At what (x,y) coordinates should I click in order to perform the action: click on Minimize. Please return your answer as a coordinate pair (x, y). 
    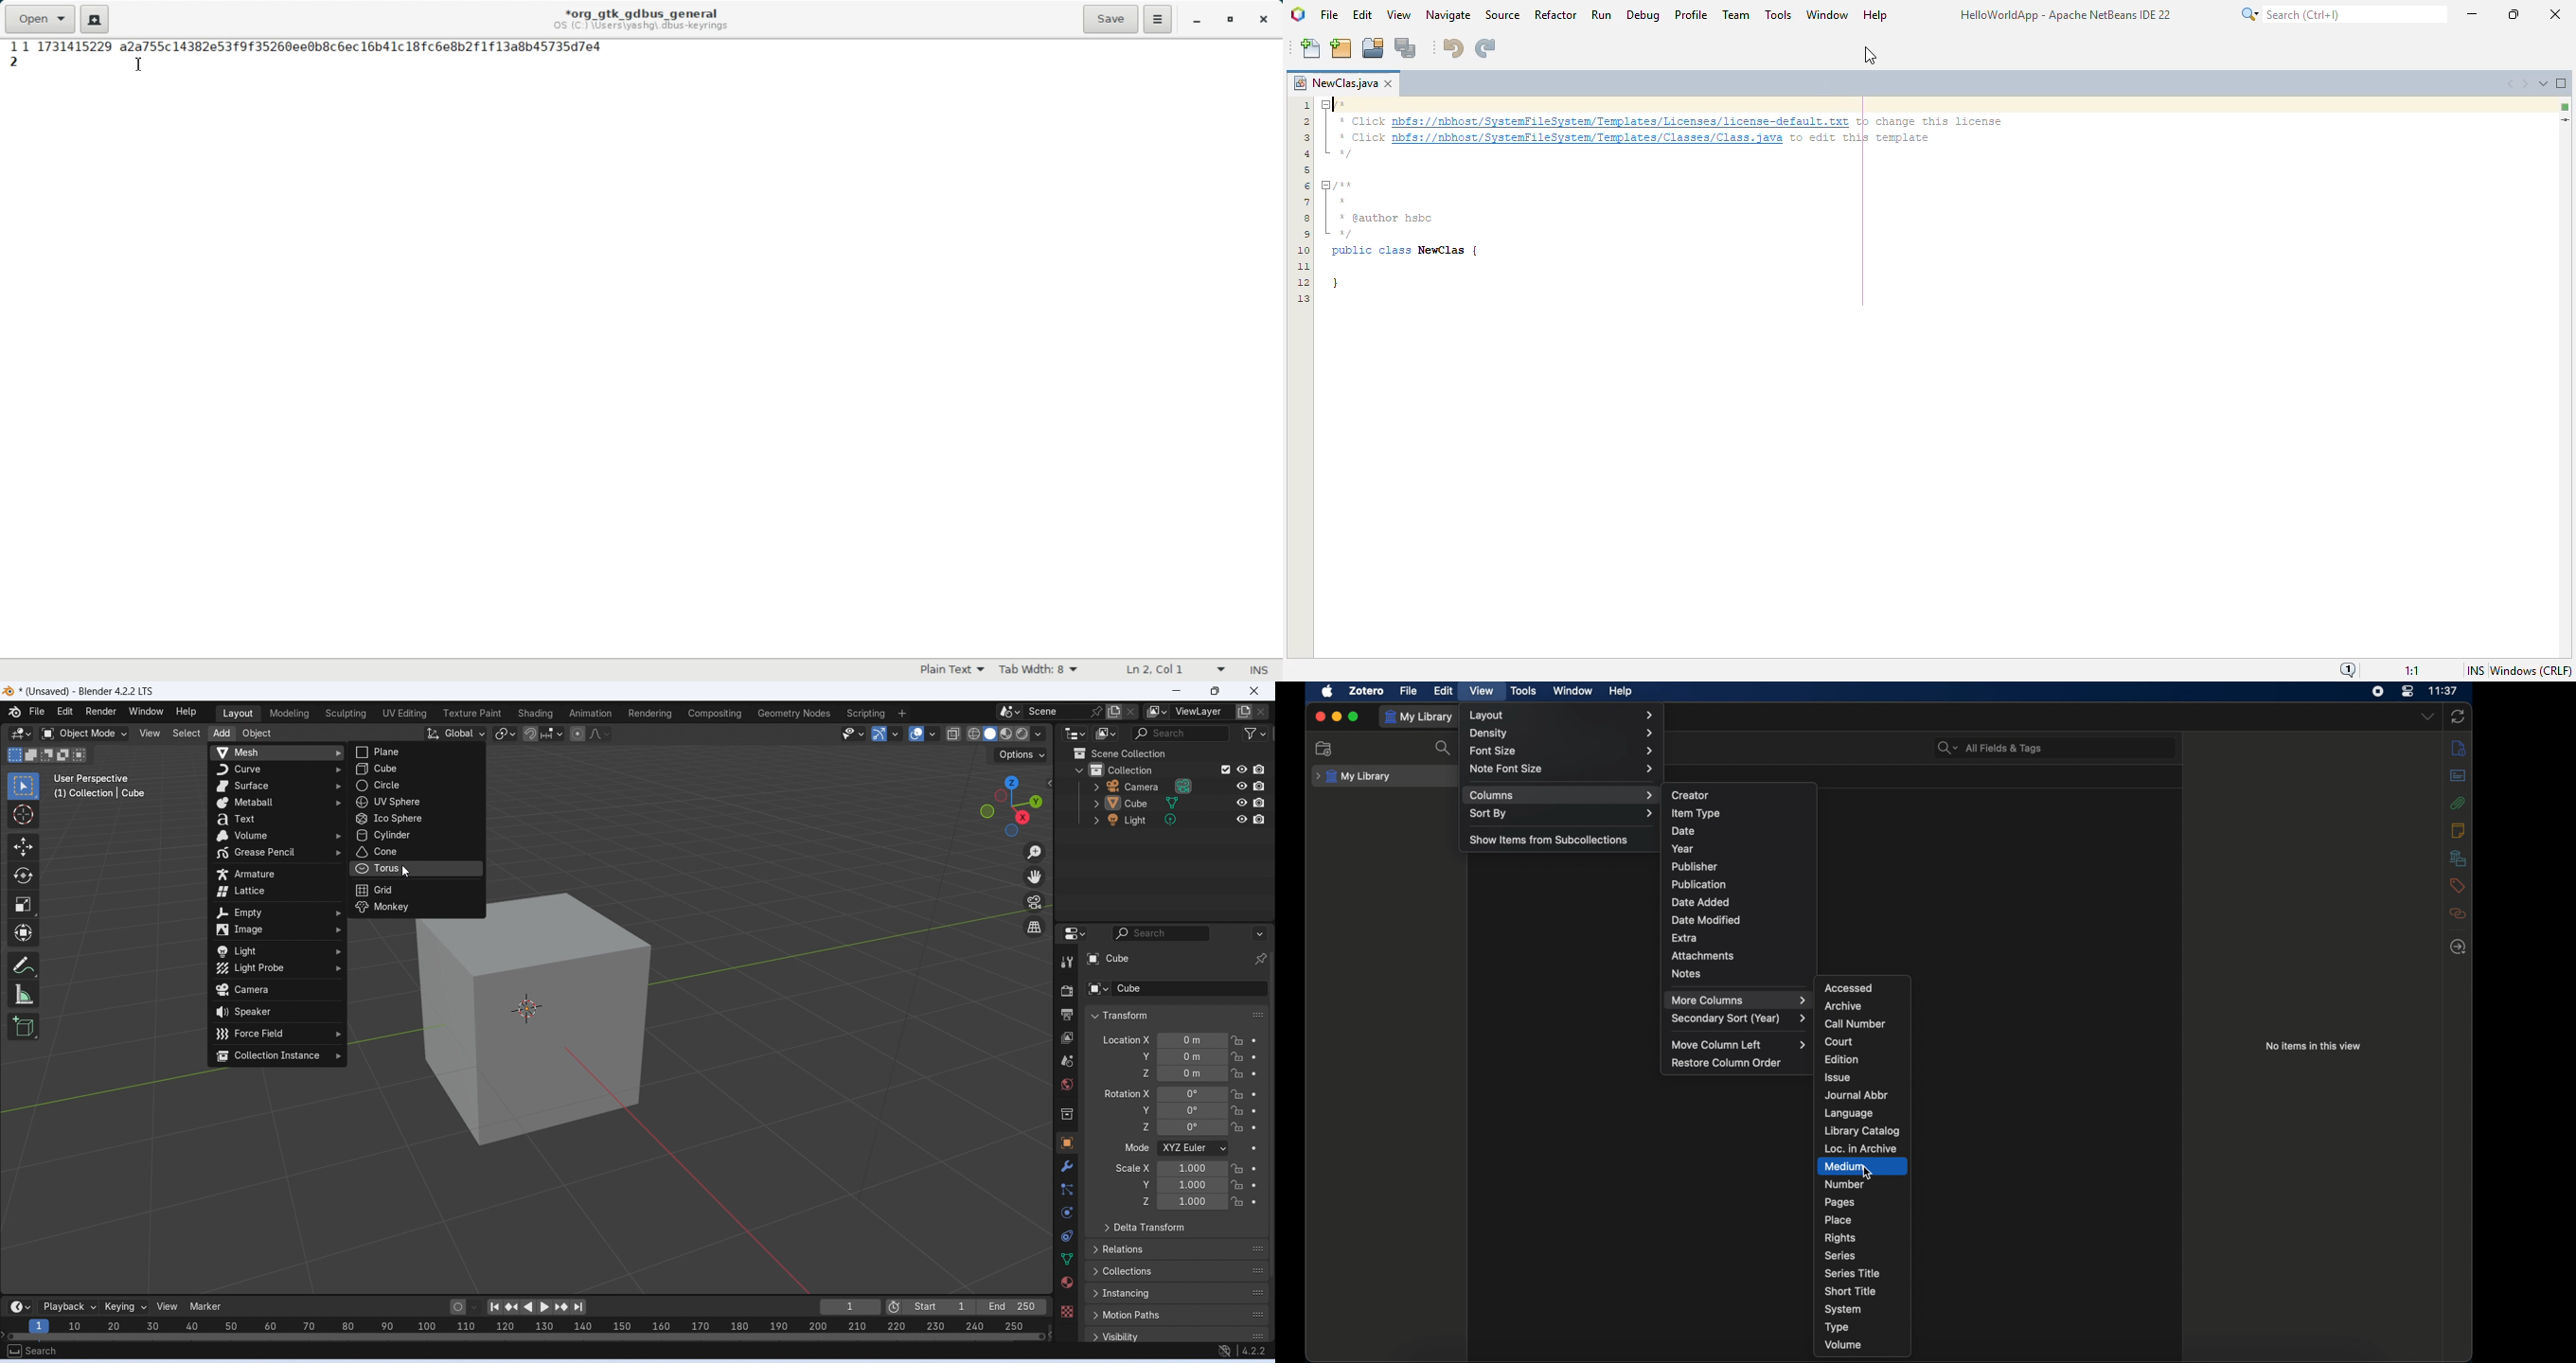
    Looking at the image, I should click on (1177, 691).